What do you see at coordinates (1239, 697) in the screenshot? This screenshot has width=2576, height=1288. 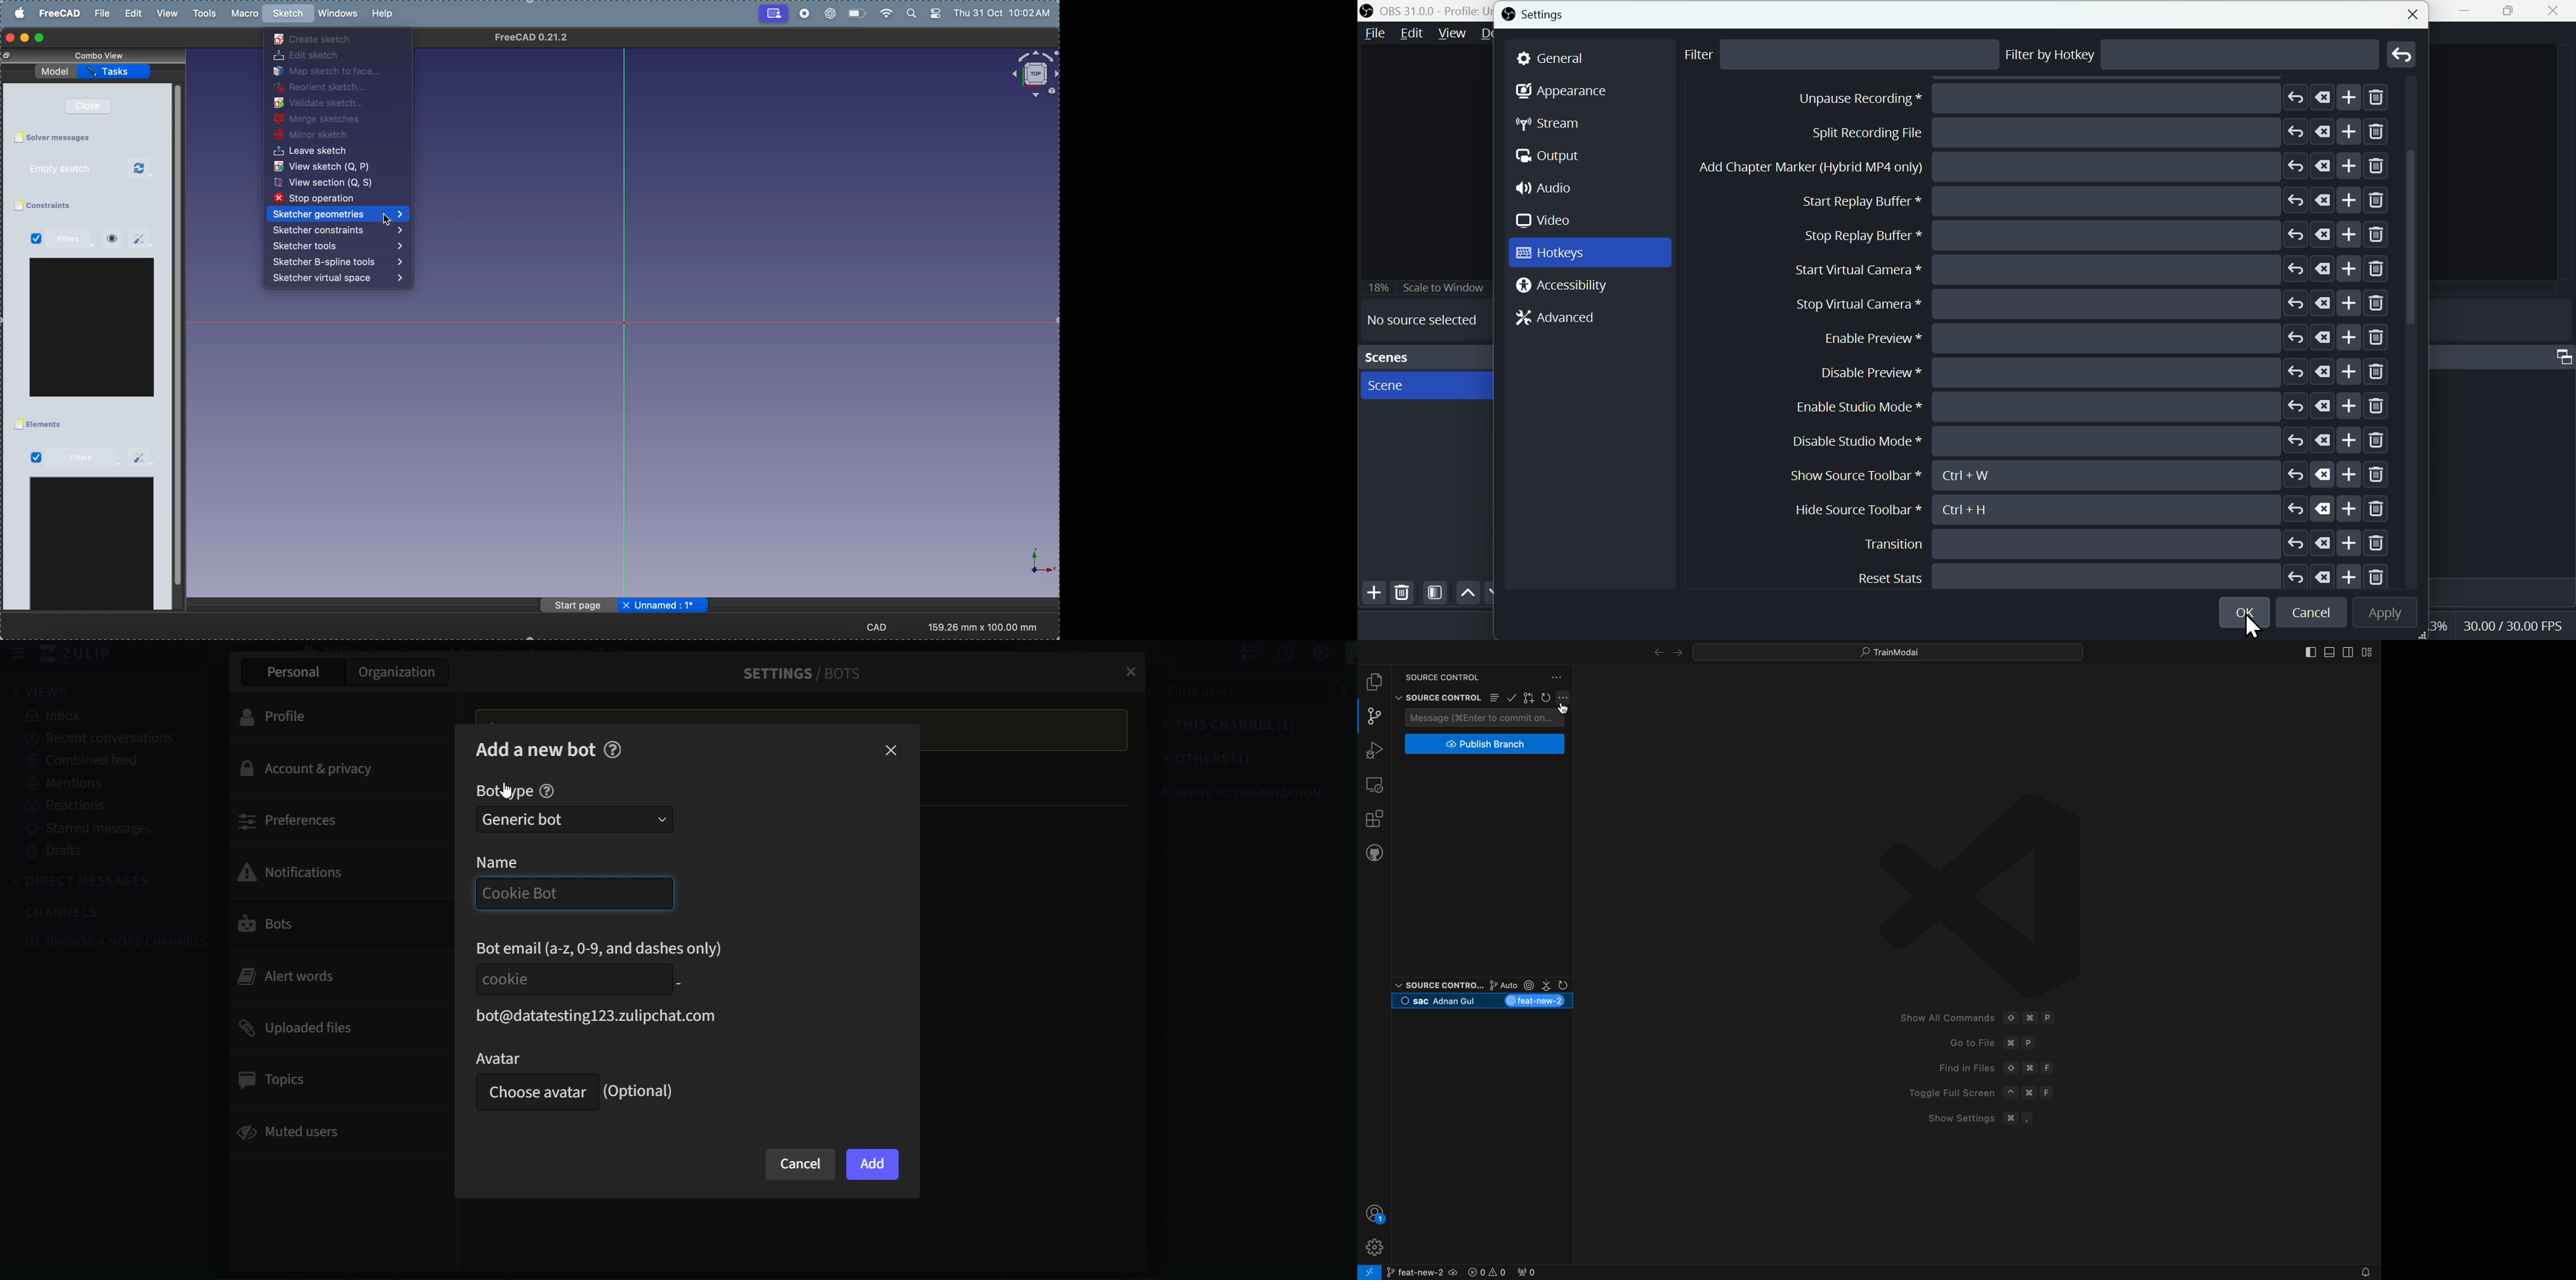 I see `filter users` at bounding box center [1239, 697].